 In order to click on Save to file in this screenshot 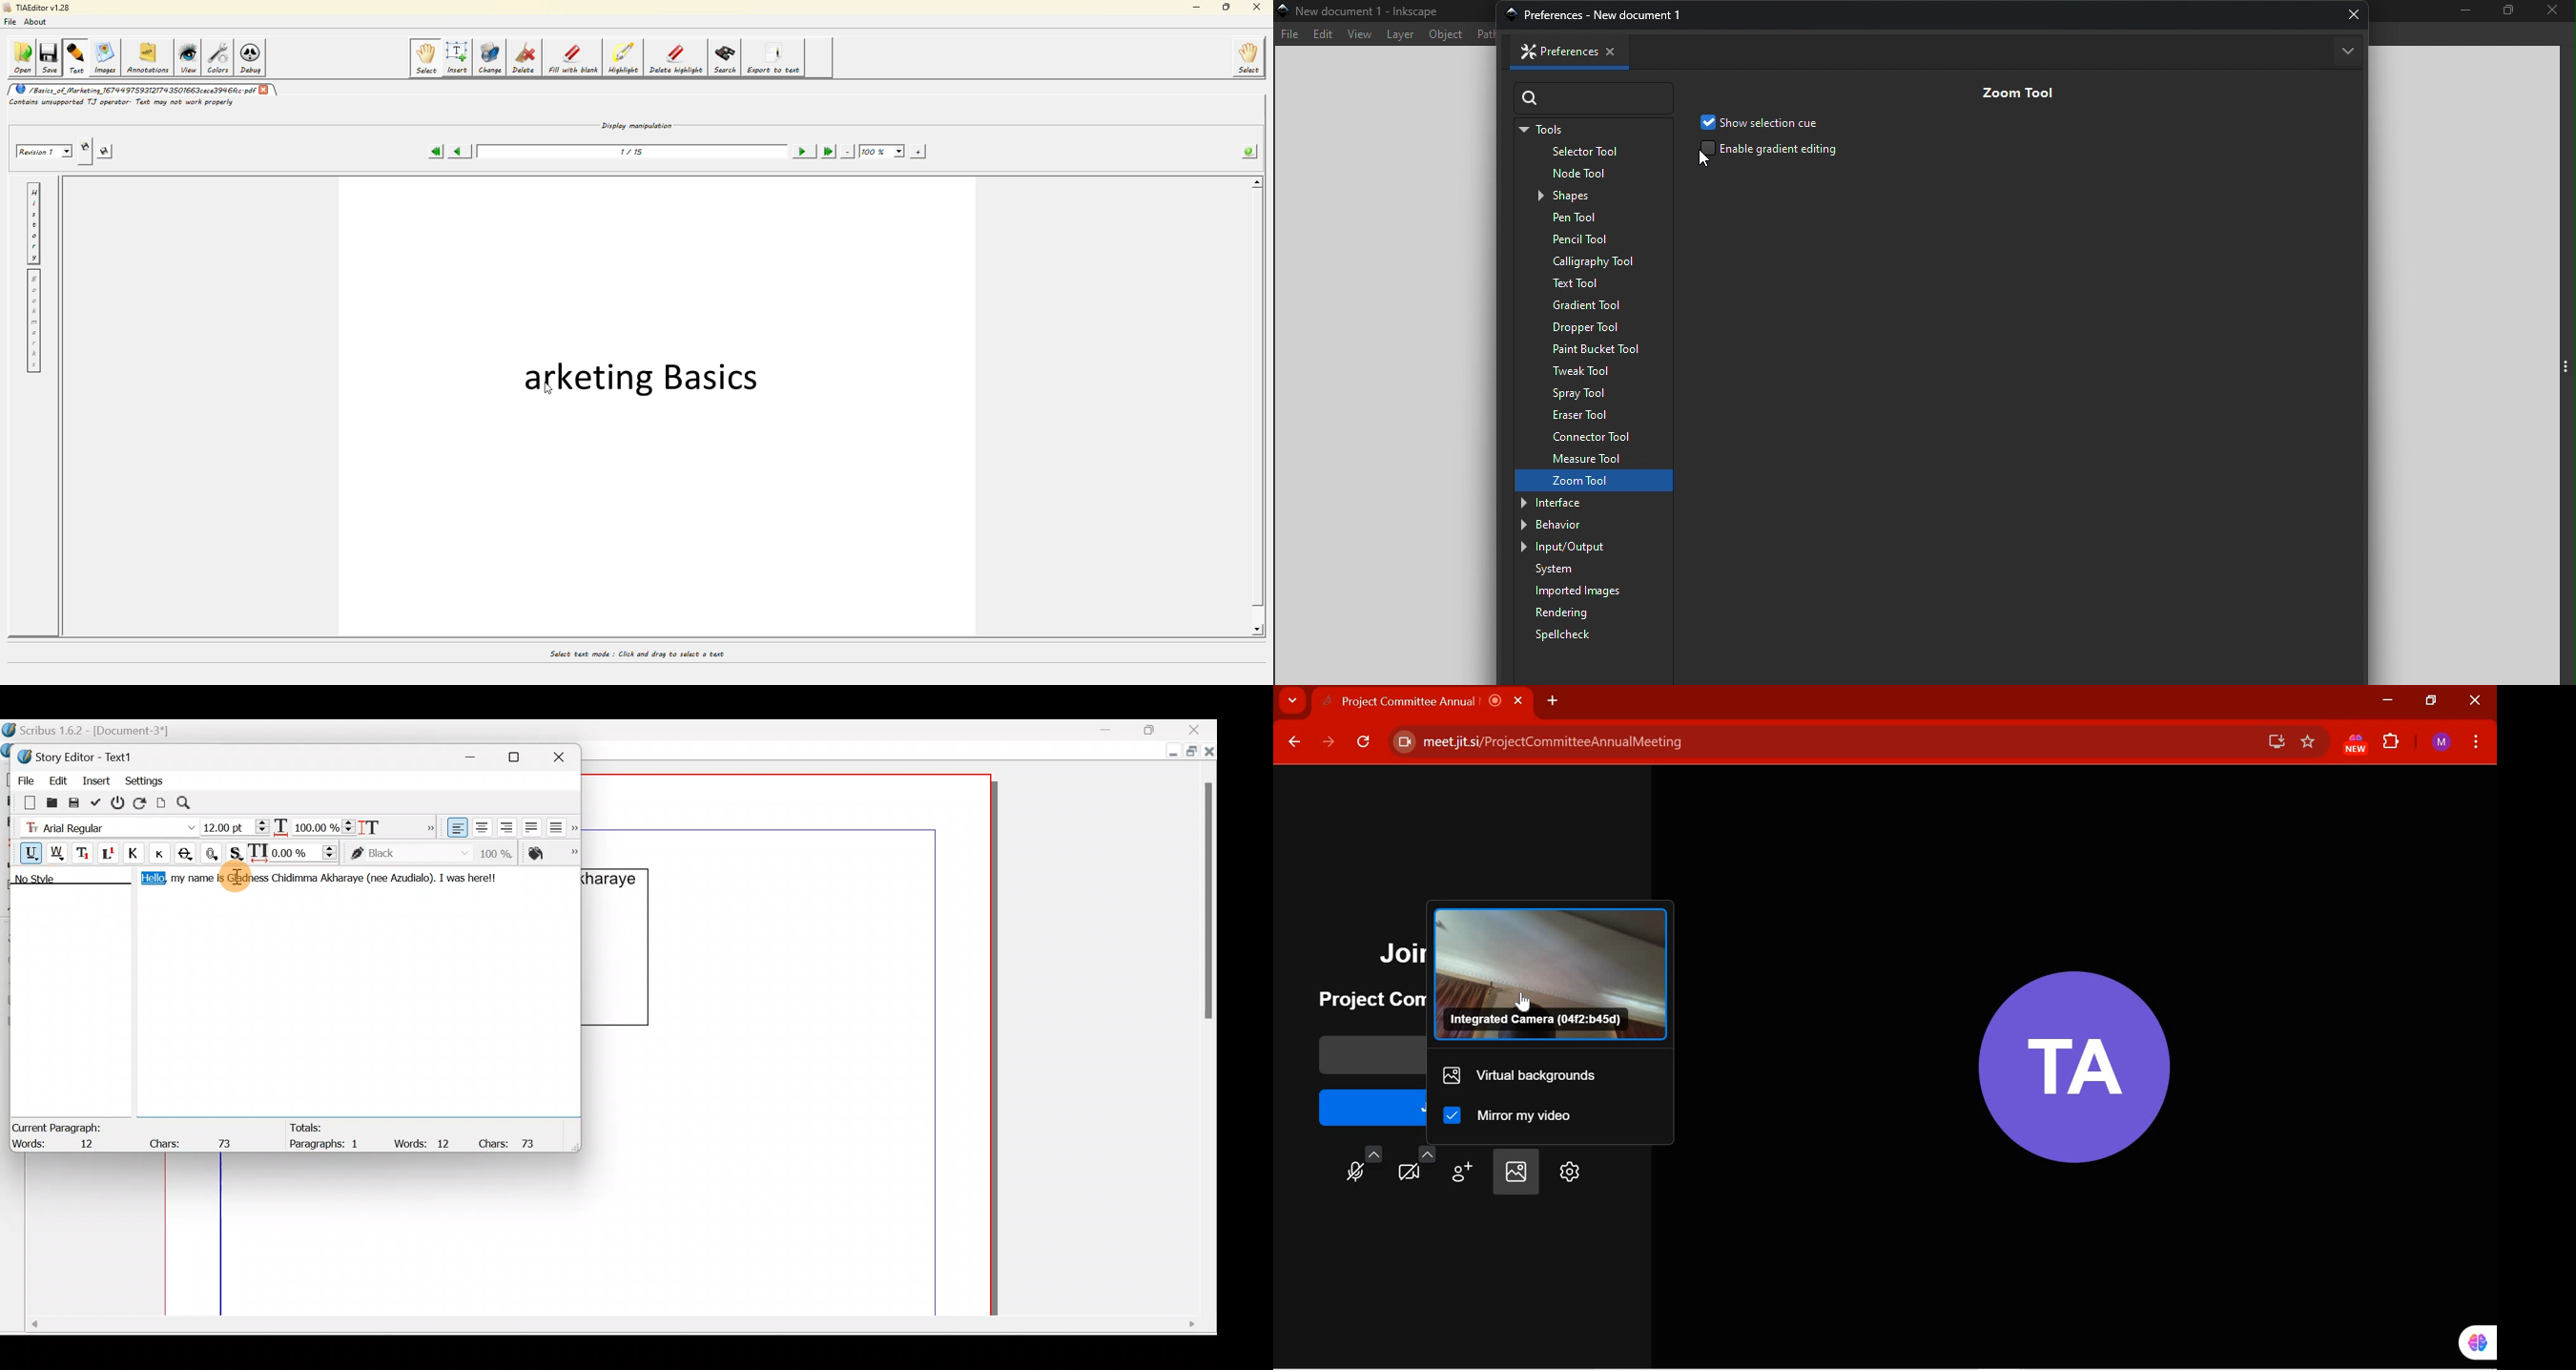, I will do `click(75, 802)`.